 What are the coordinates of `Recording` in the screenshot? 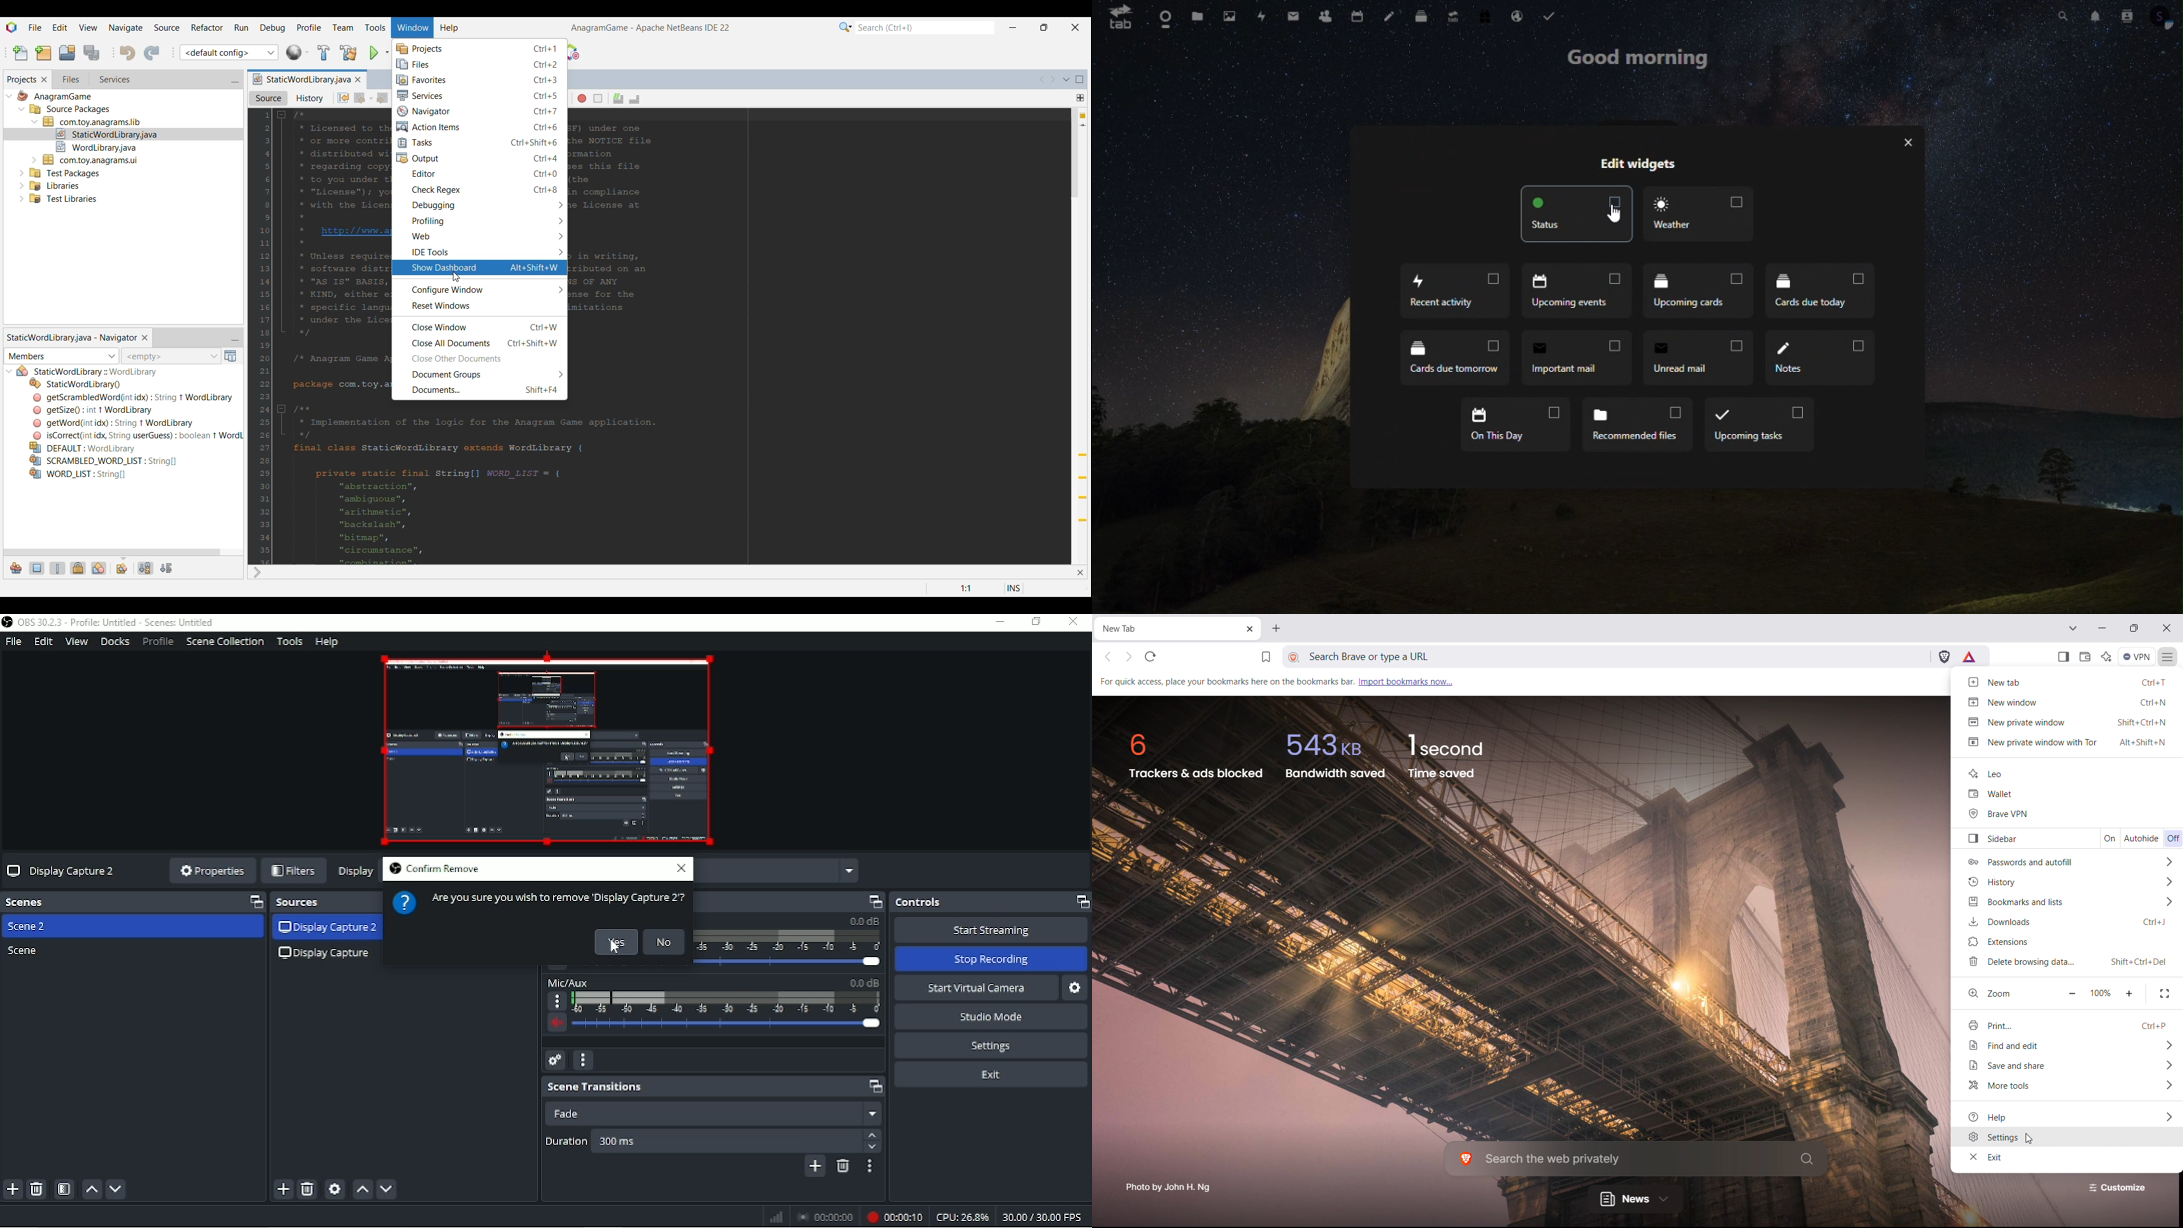 It's located at (895, 1217).